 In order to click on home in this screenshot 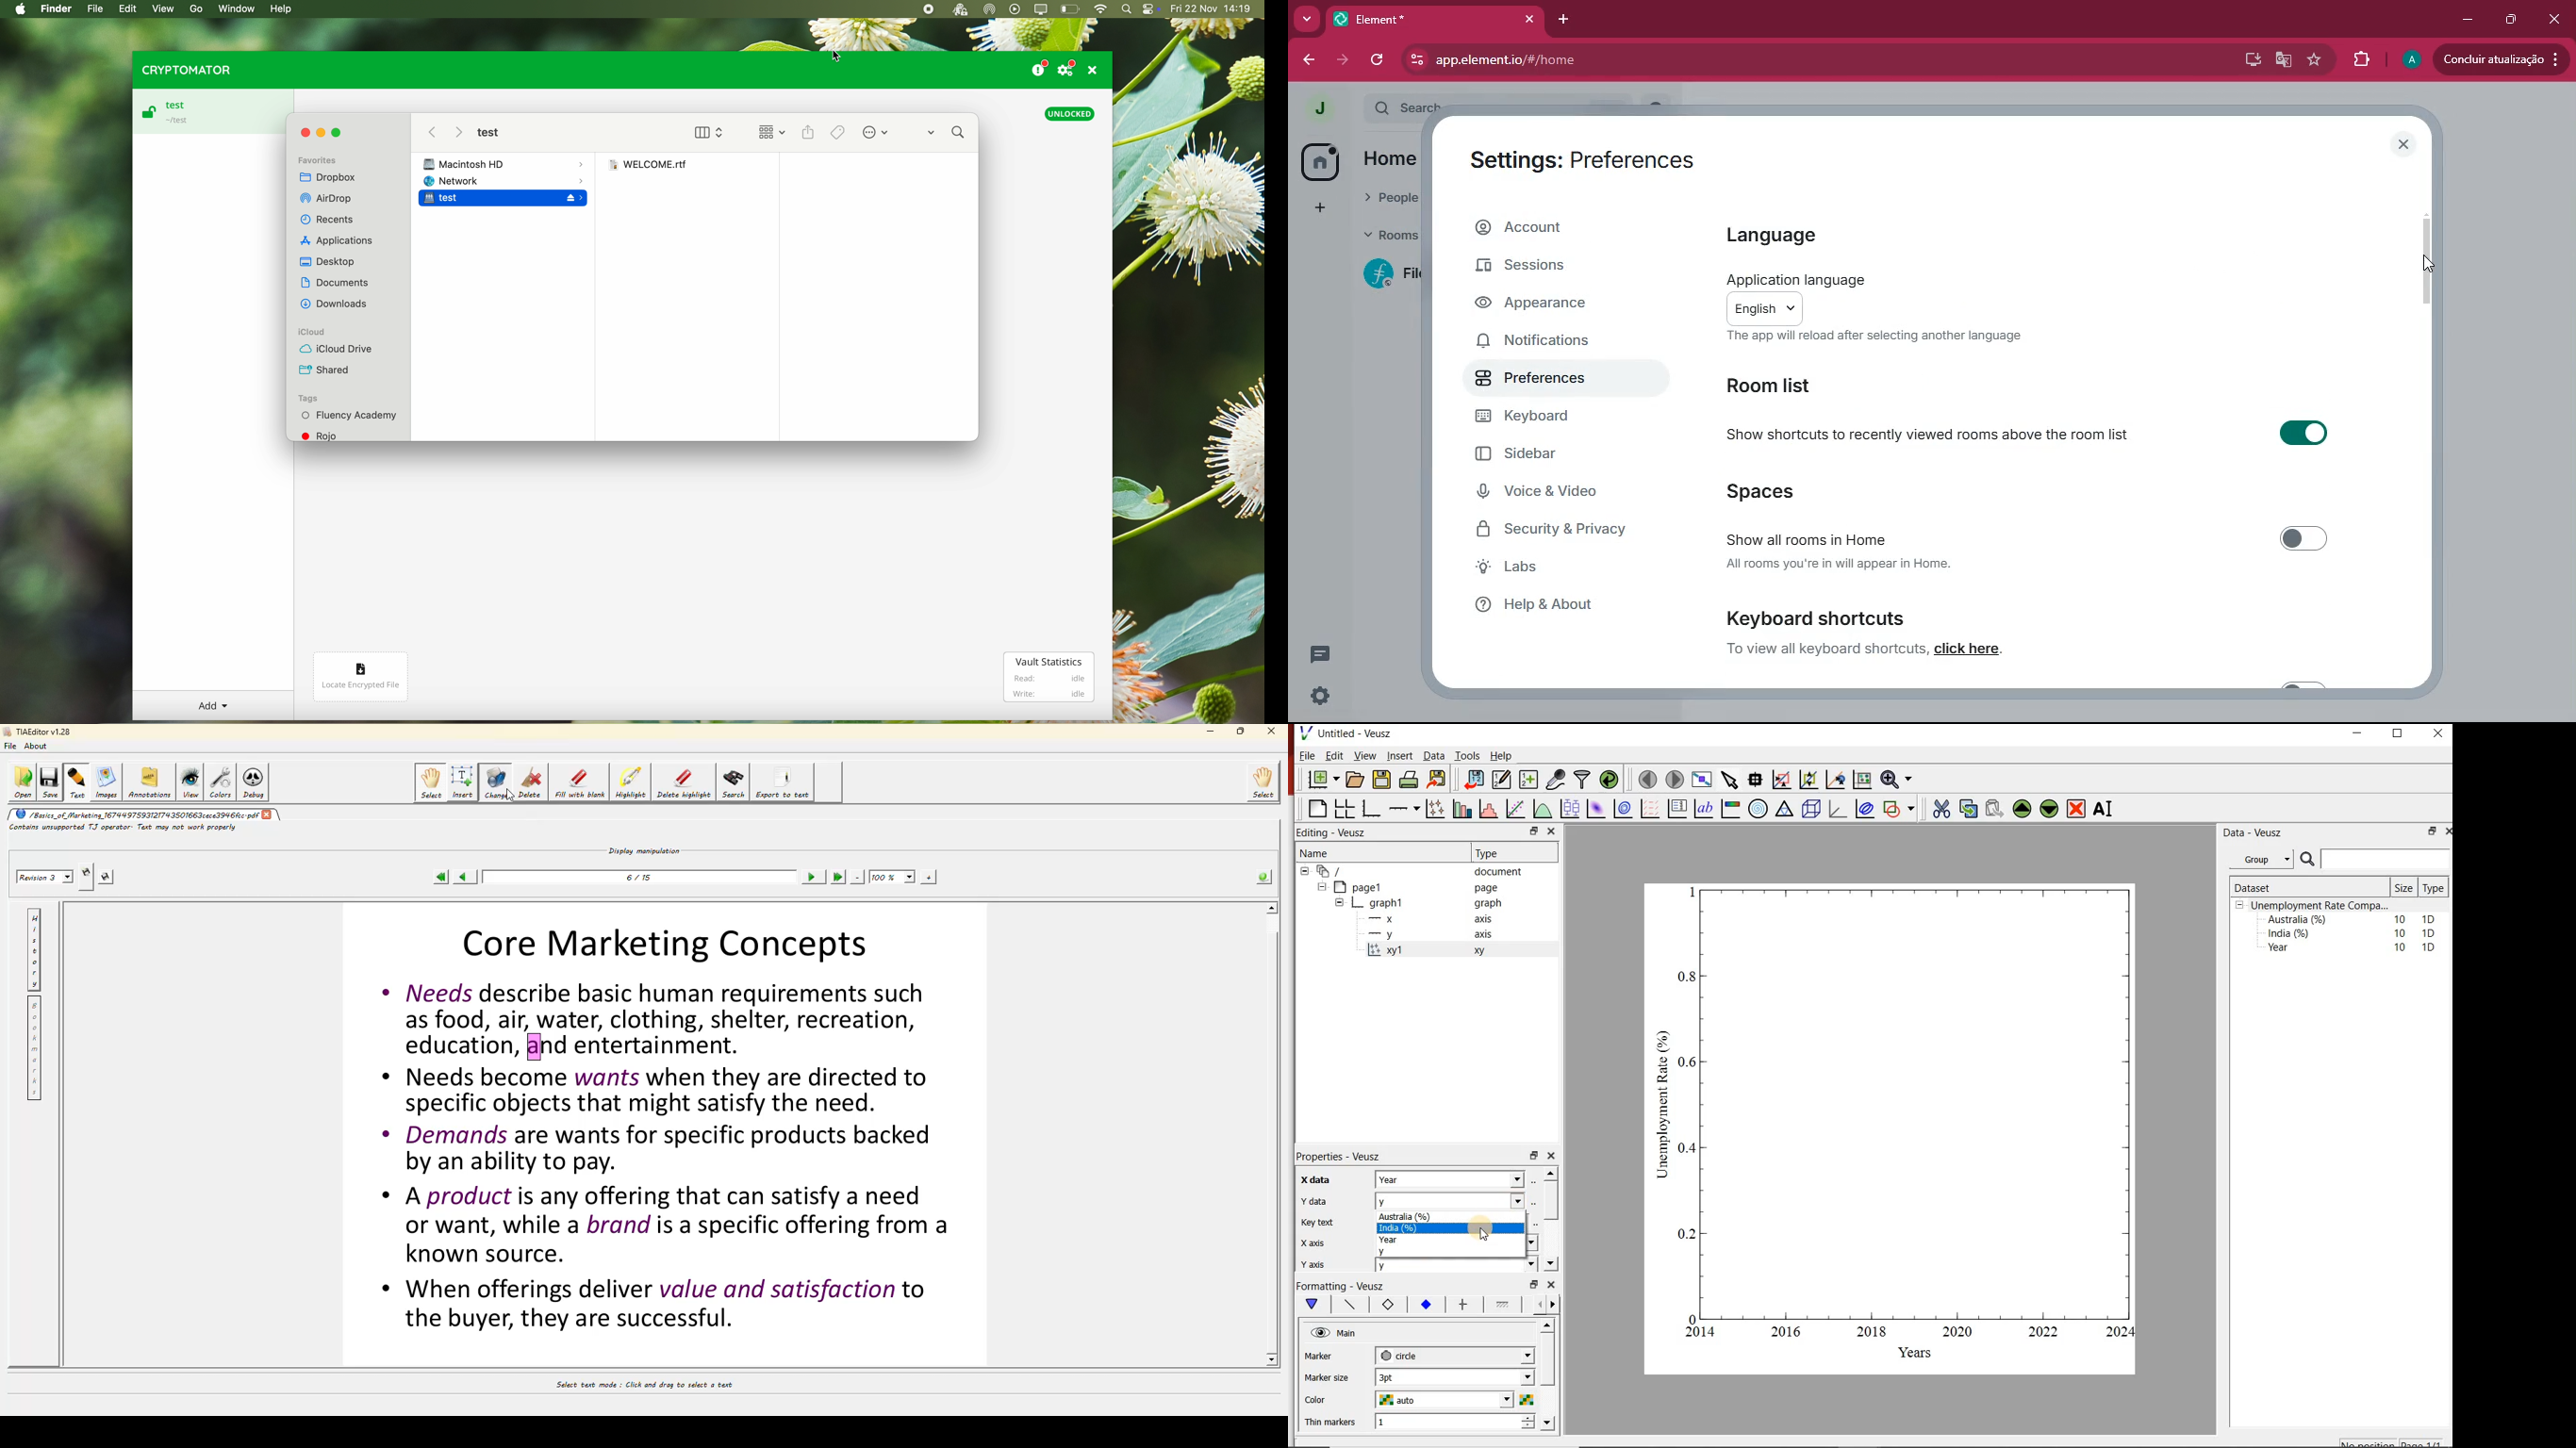, I will do `click(1320, 161)`.